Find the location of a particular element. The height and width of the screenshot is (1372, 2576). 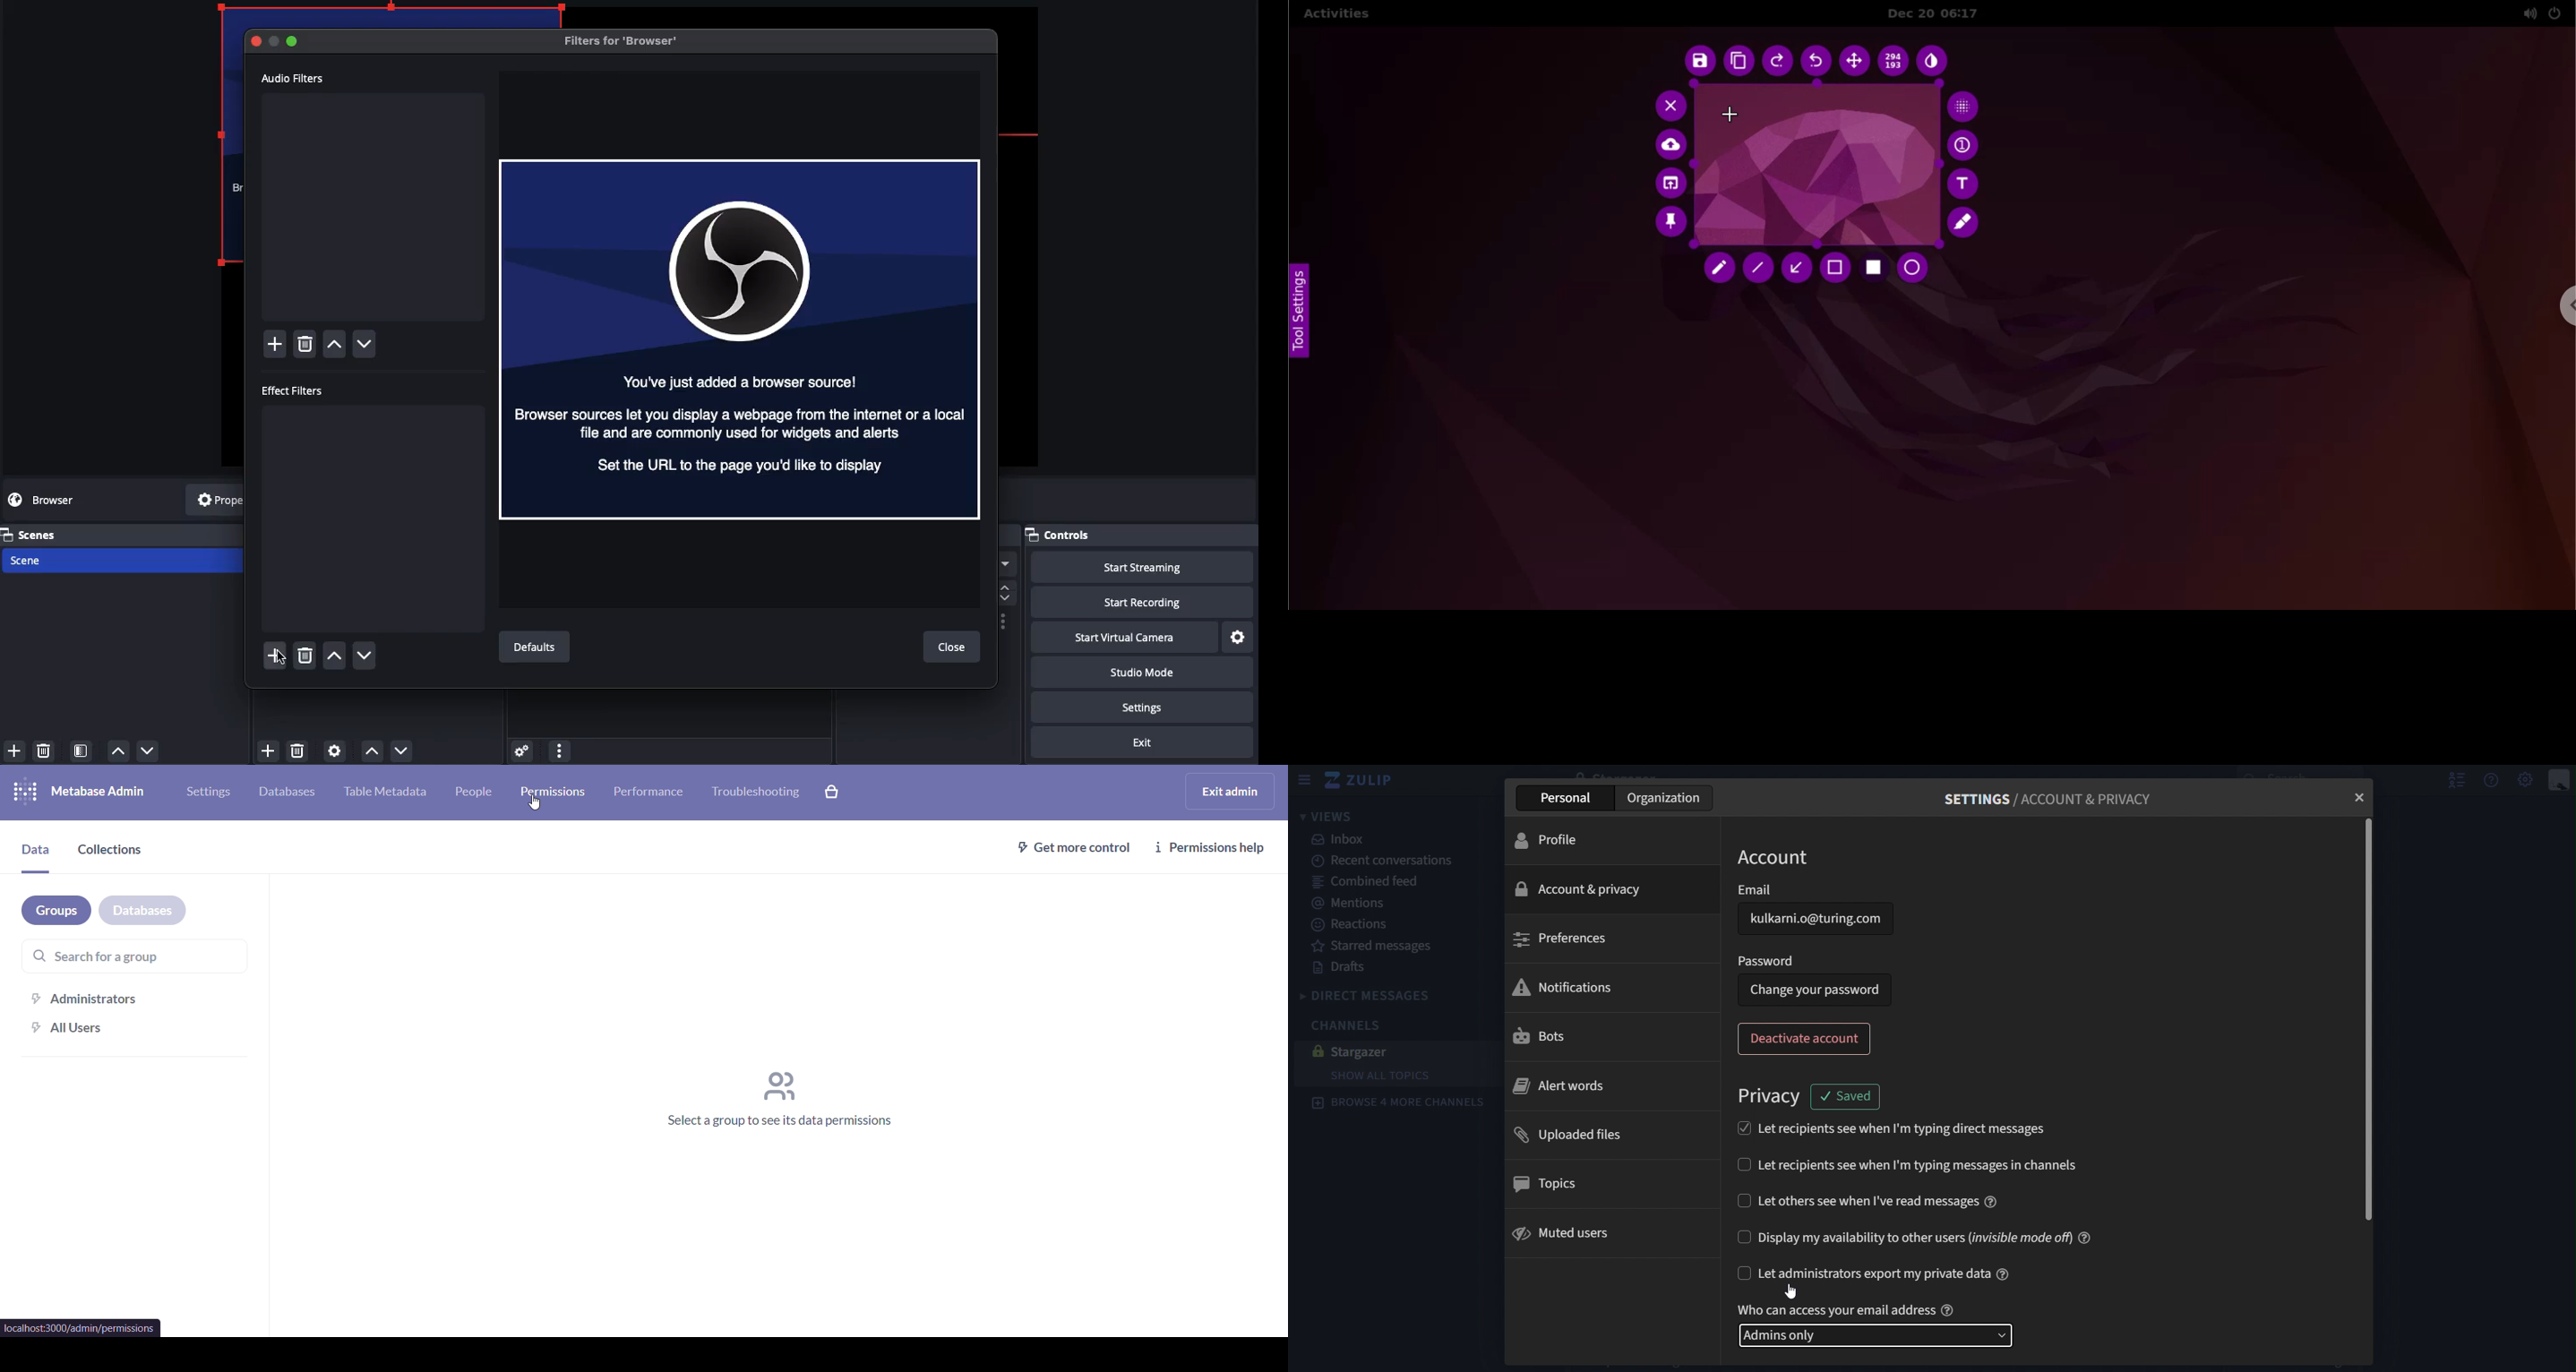

topics is located at coordinates (1555, 1185).